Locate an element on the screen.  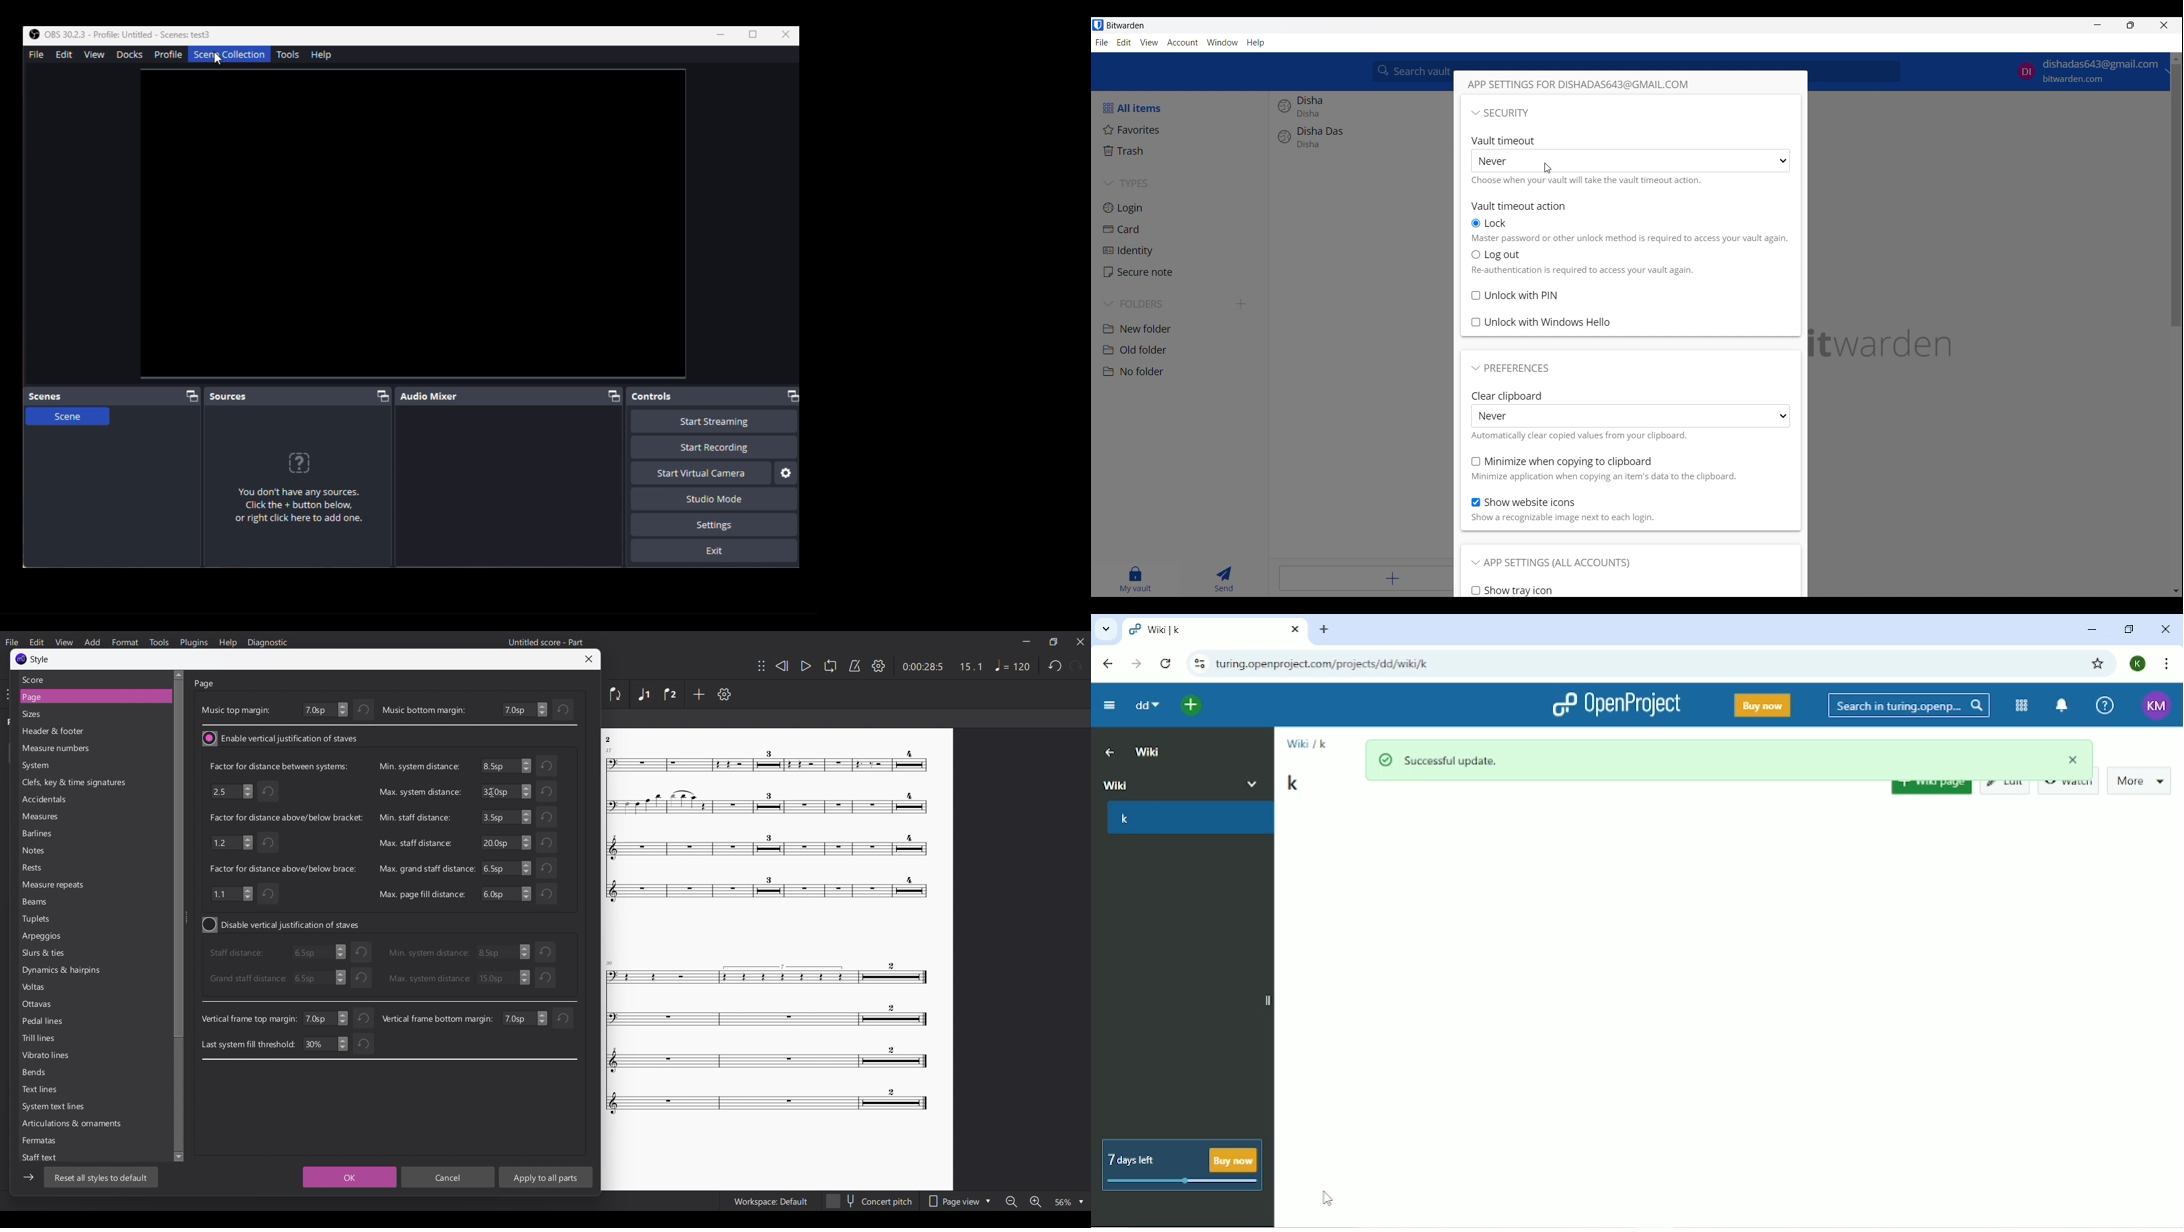
Description of above list is located at coordinates (1579, 435).